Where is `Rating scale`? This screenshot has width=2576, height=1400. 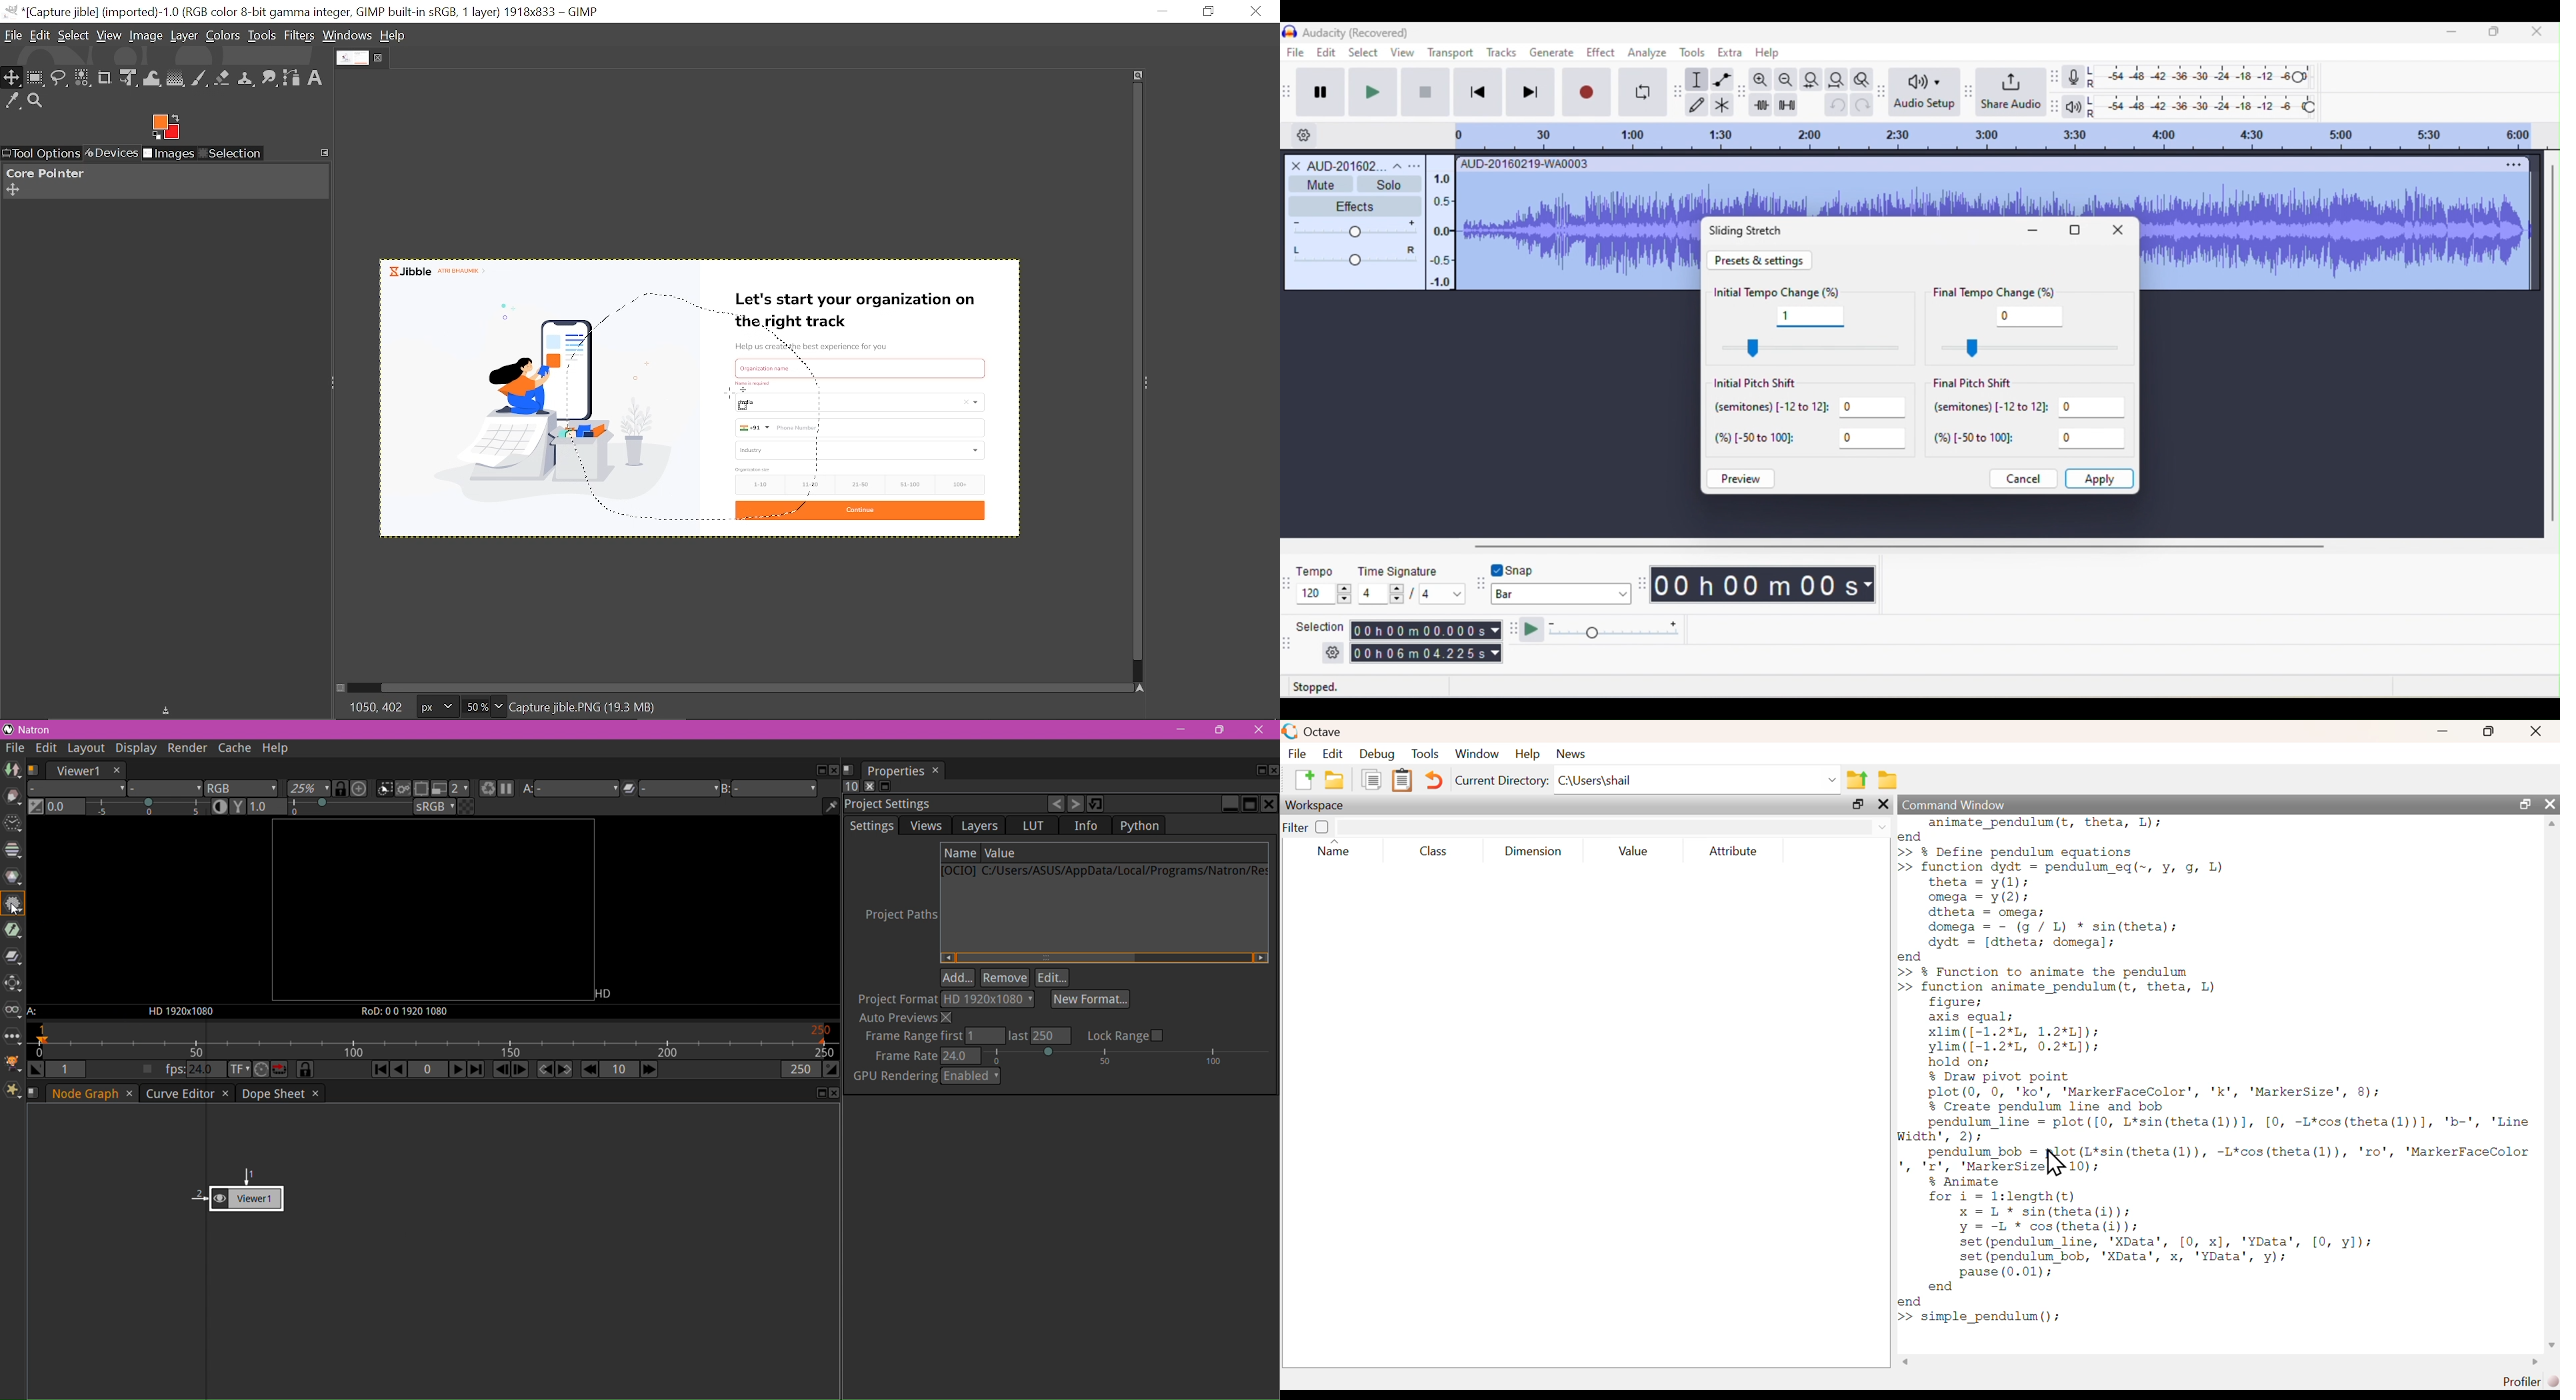
Rating scale is located at coordinates (1991, 136).